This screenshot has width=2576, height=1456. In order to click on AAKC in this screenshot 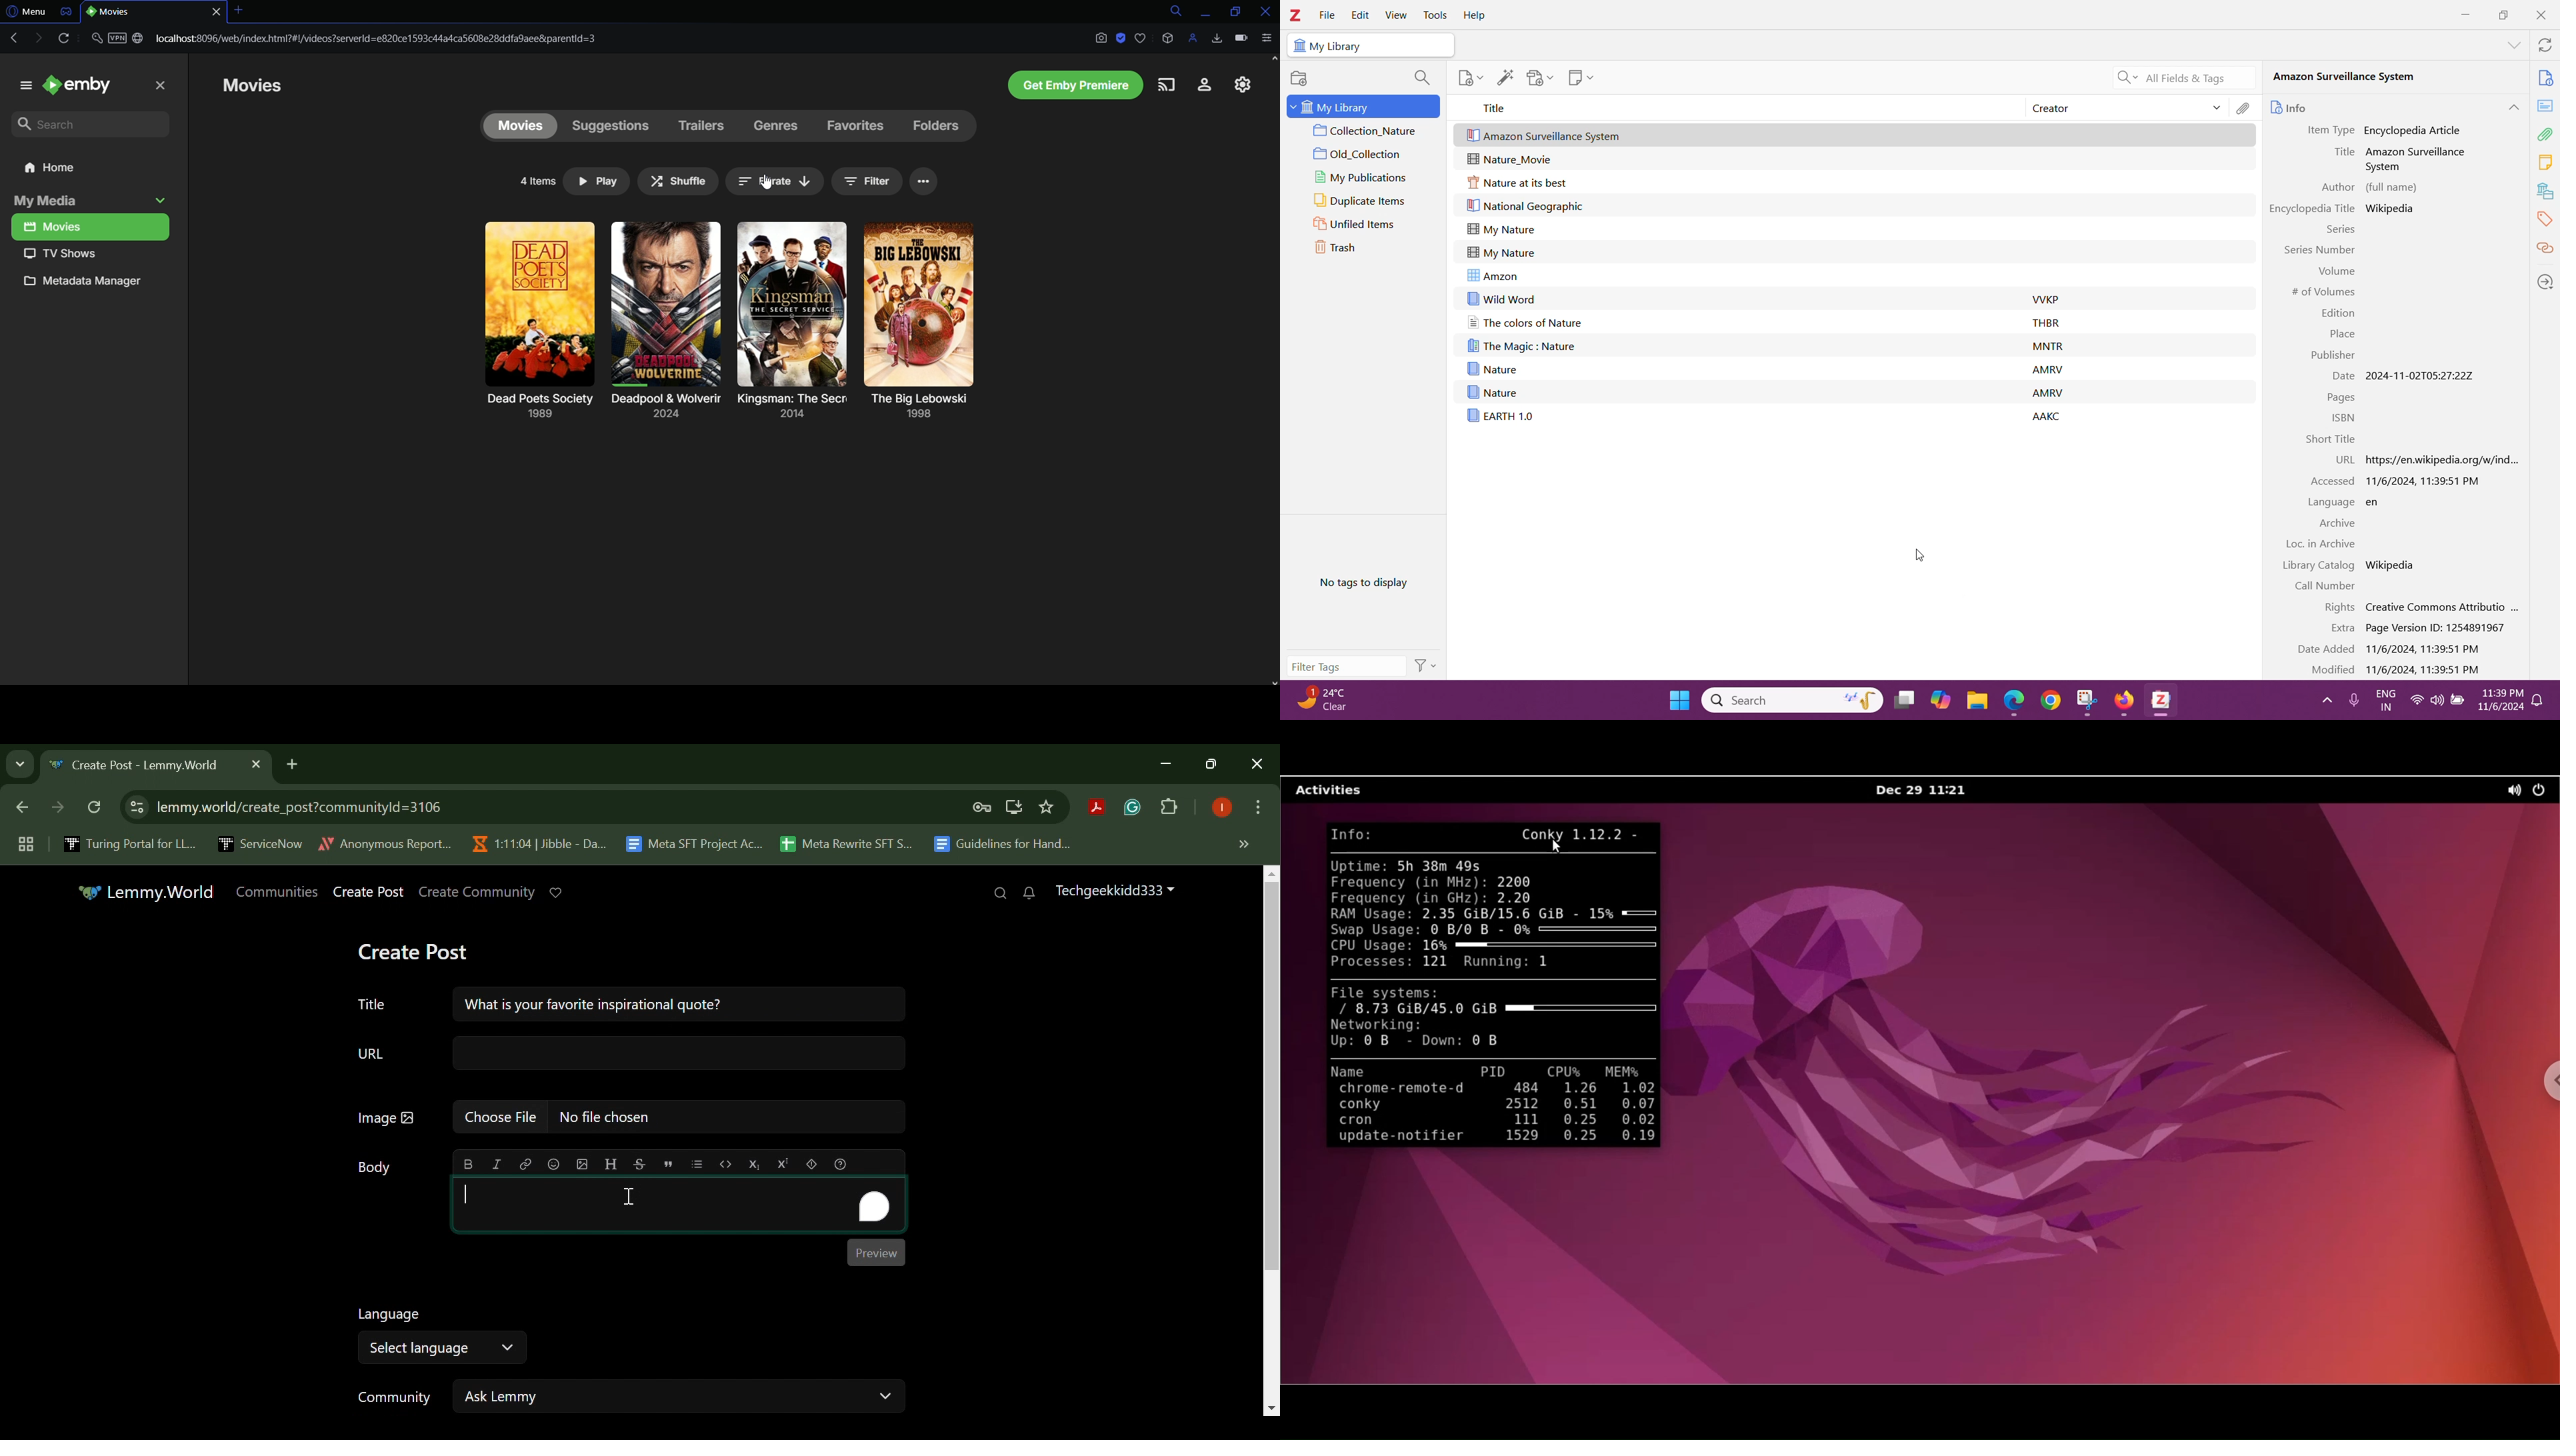, I will do `click(2049, 415)`.